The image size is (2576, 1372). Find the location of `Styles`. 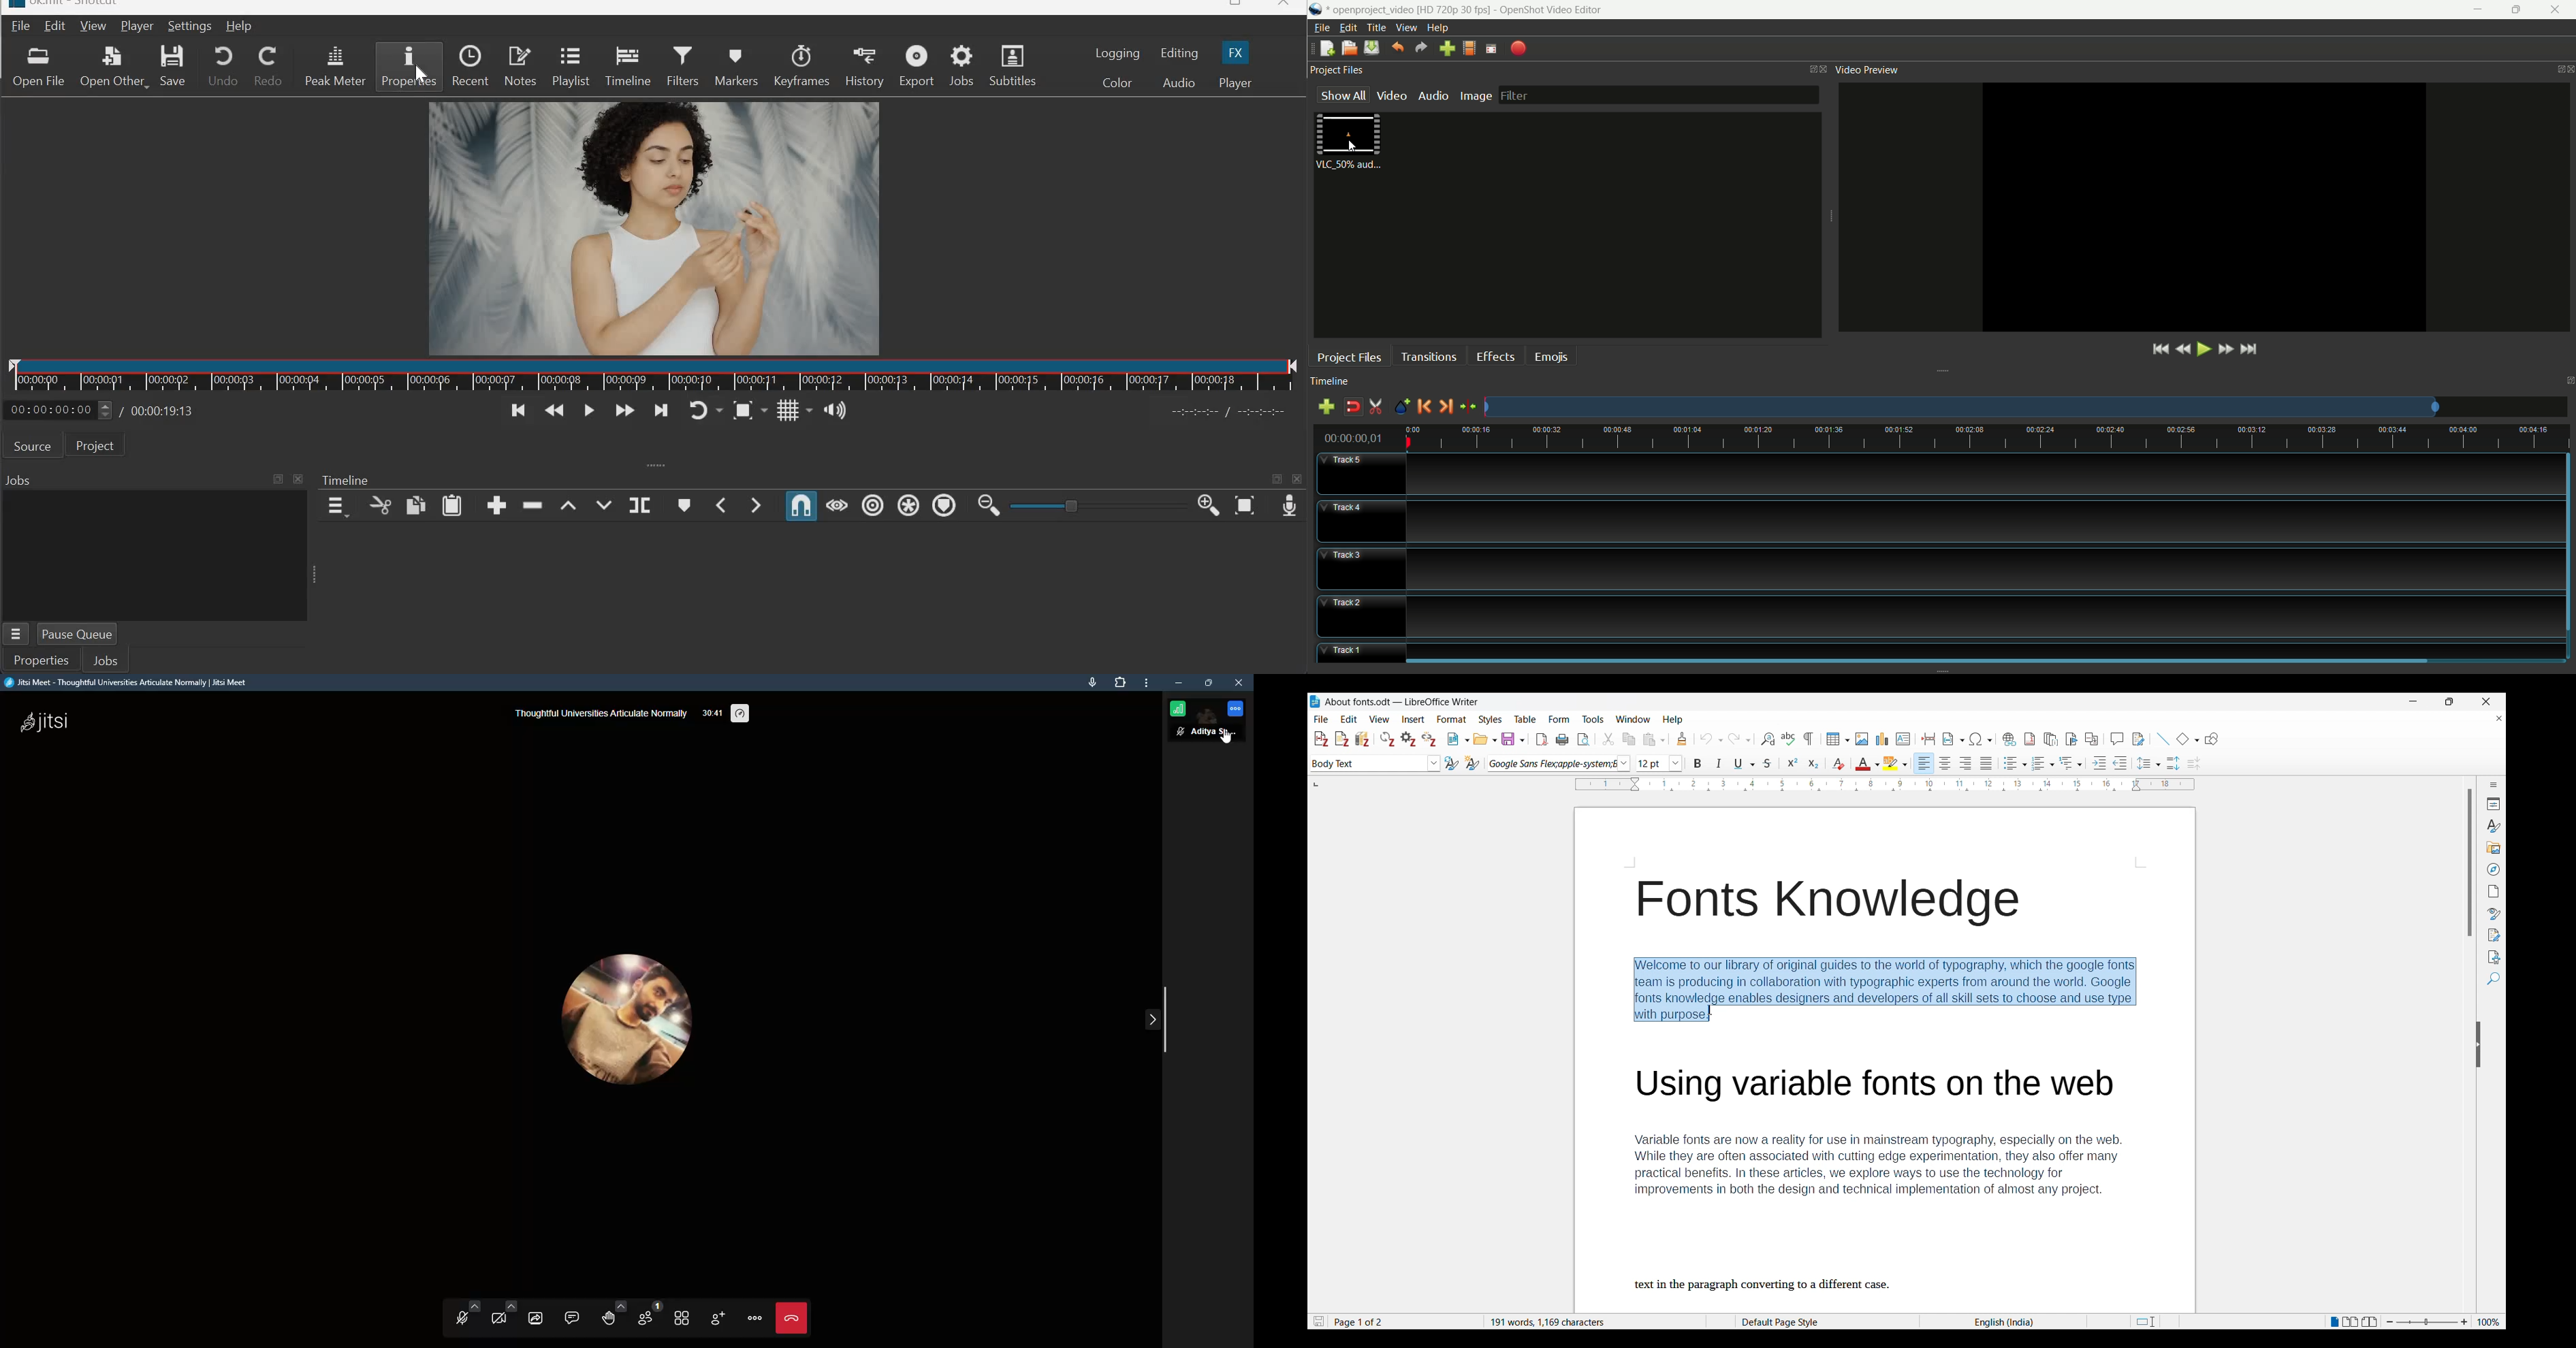

Styles is located at coordinates (2493, 826).